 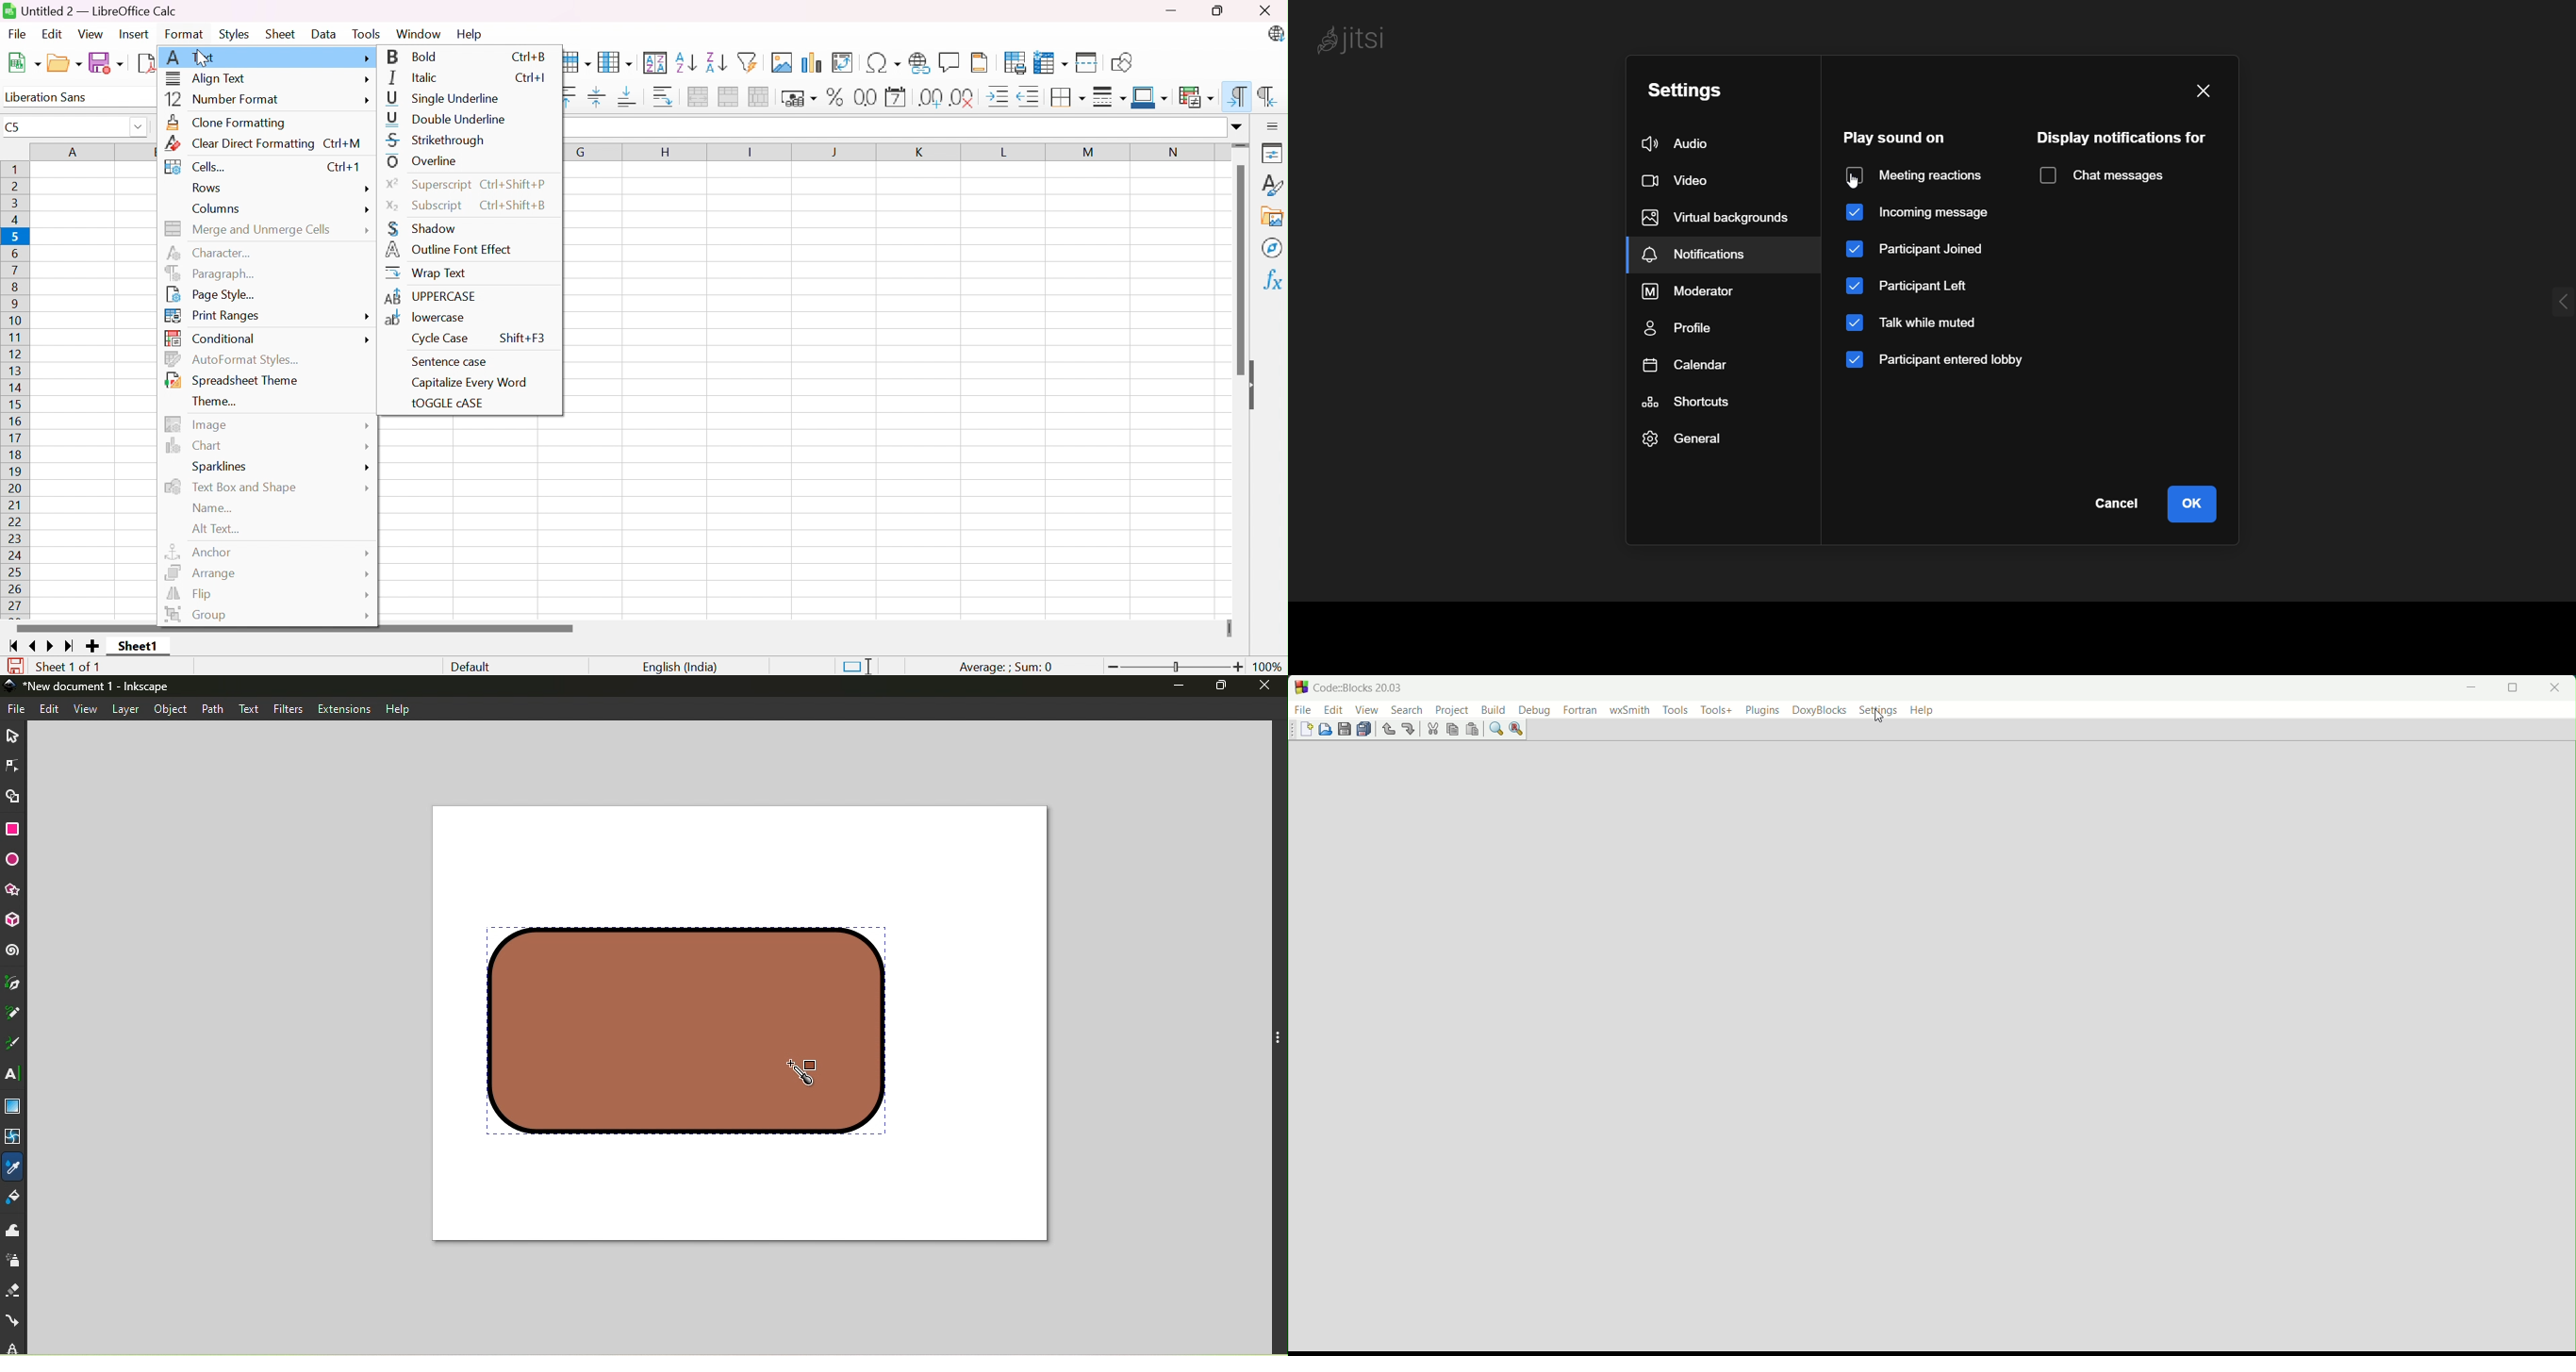 What do you see at coordinates (1238, 667) in the screenshot?
I see `Zoom In` at bounding box center [1238, 667].